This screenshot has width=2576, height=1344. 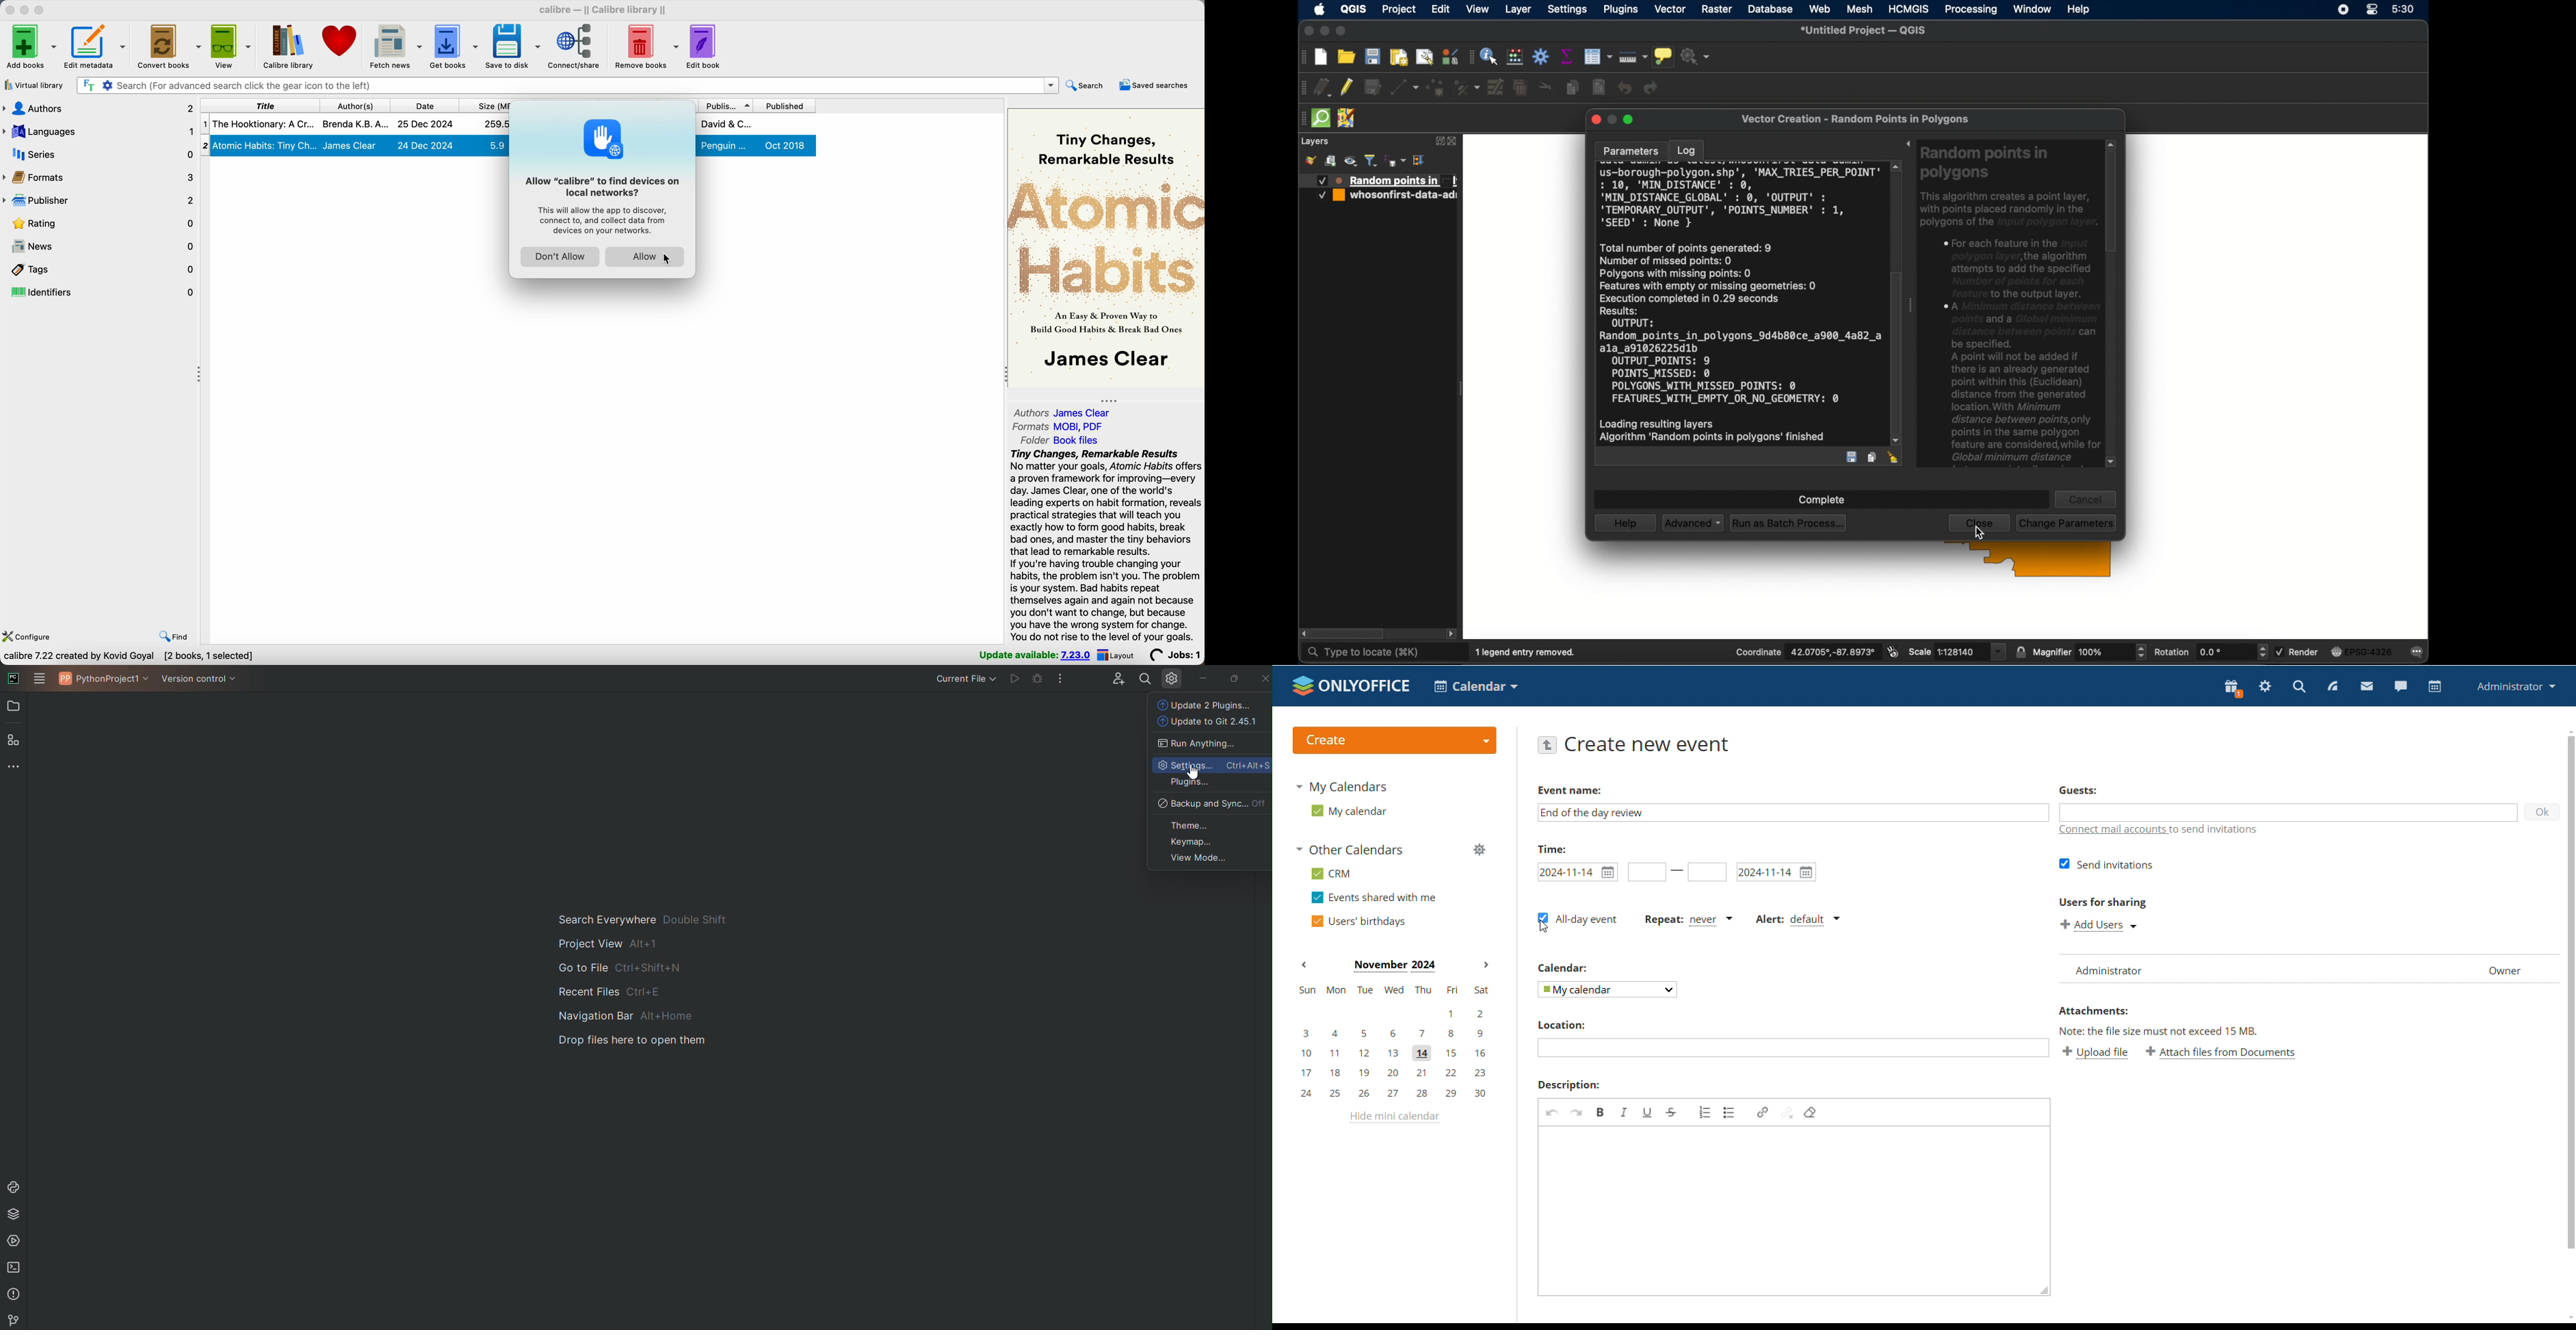 What do you see at coordinates (1142, 678) in the screenshot?
I see `Find` at bounding box center [1142, 678].